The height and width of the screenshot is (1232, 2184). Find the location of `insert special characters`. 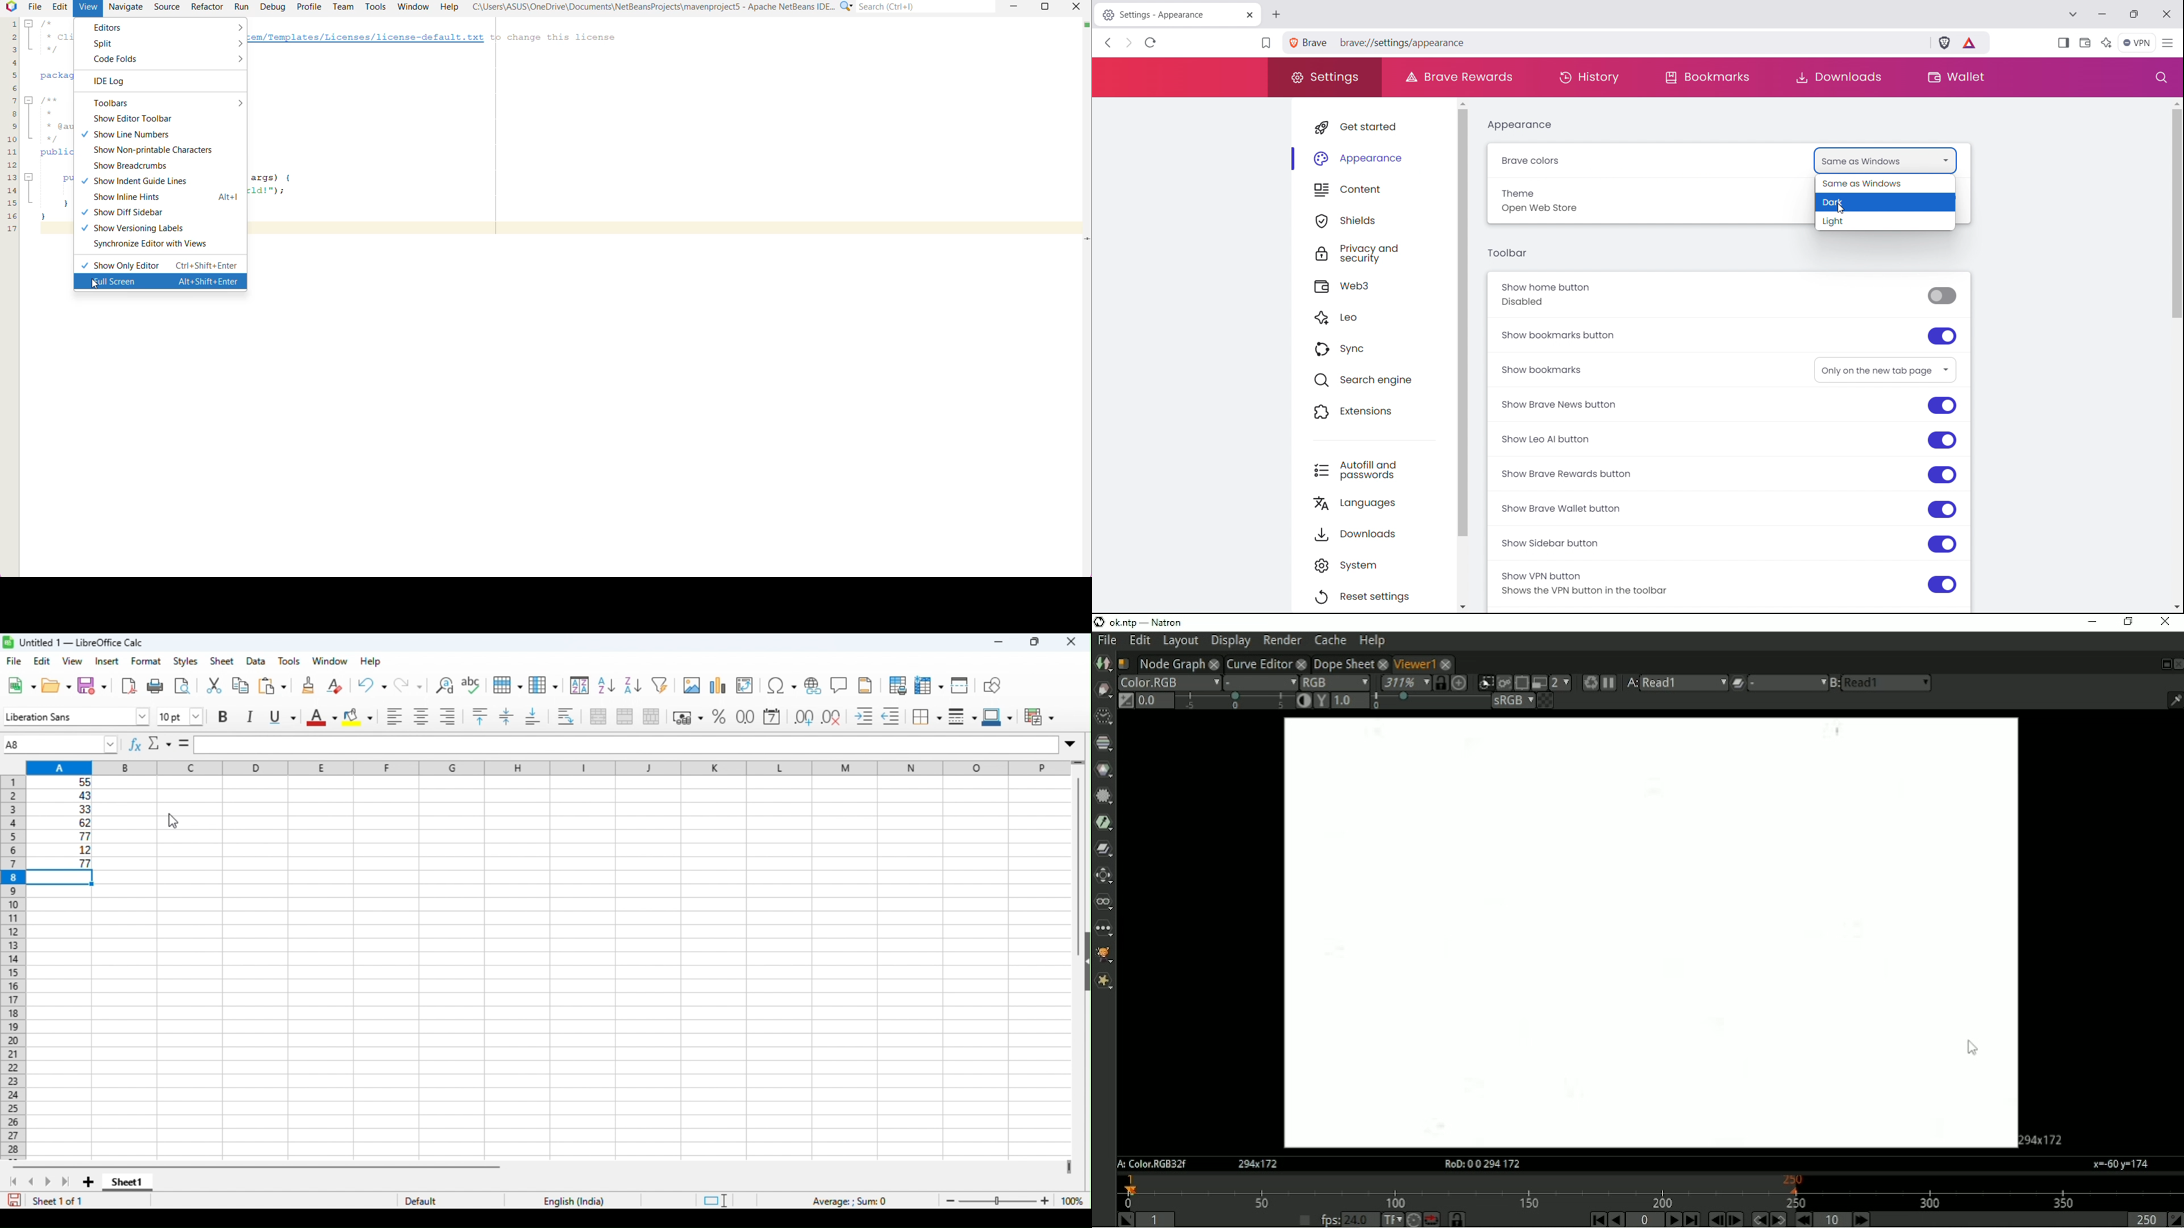

insert special characters is located at coordinates (781, 684).